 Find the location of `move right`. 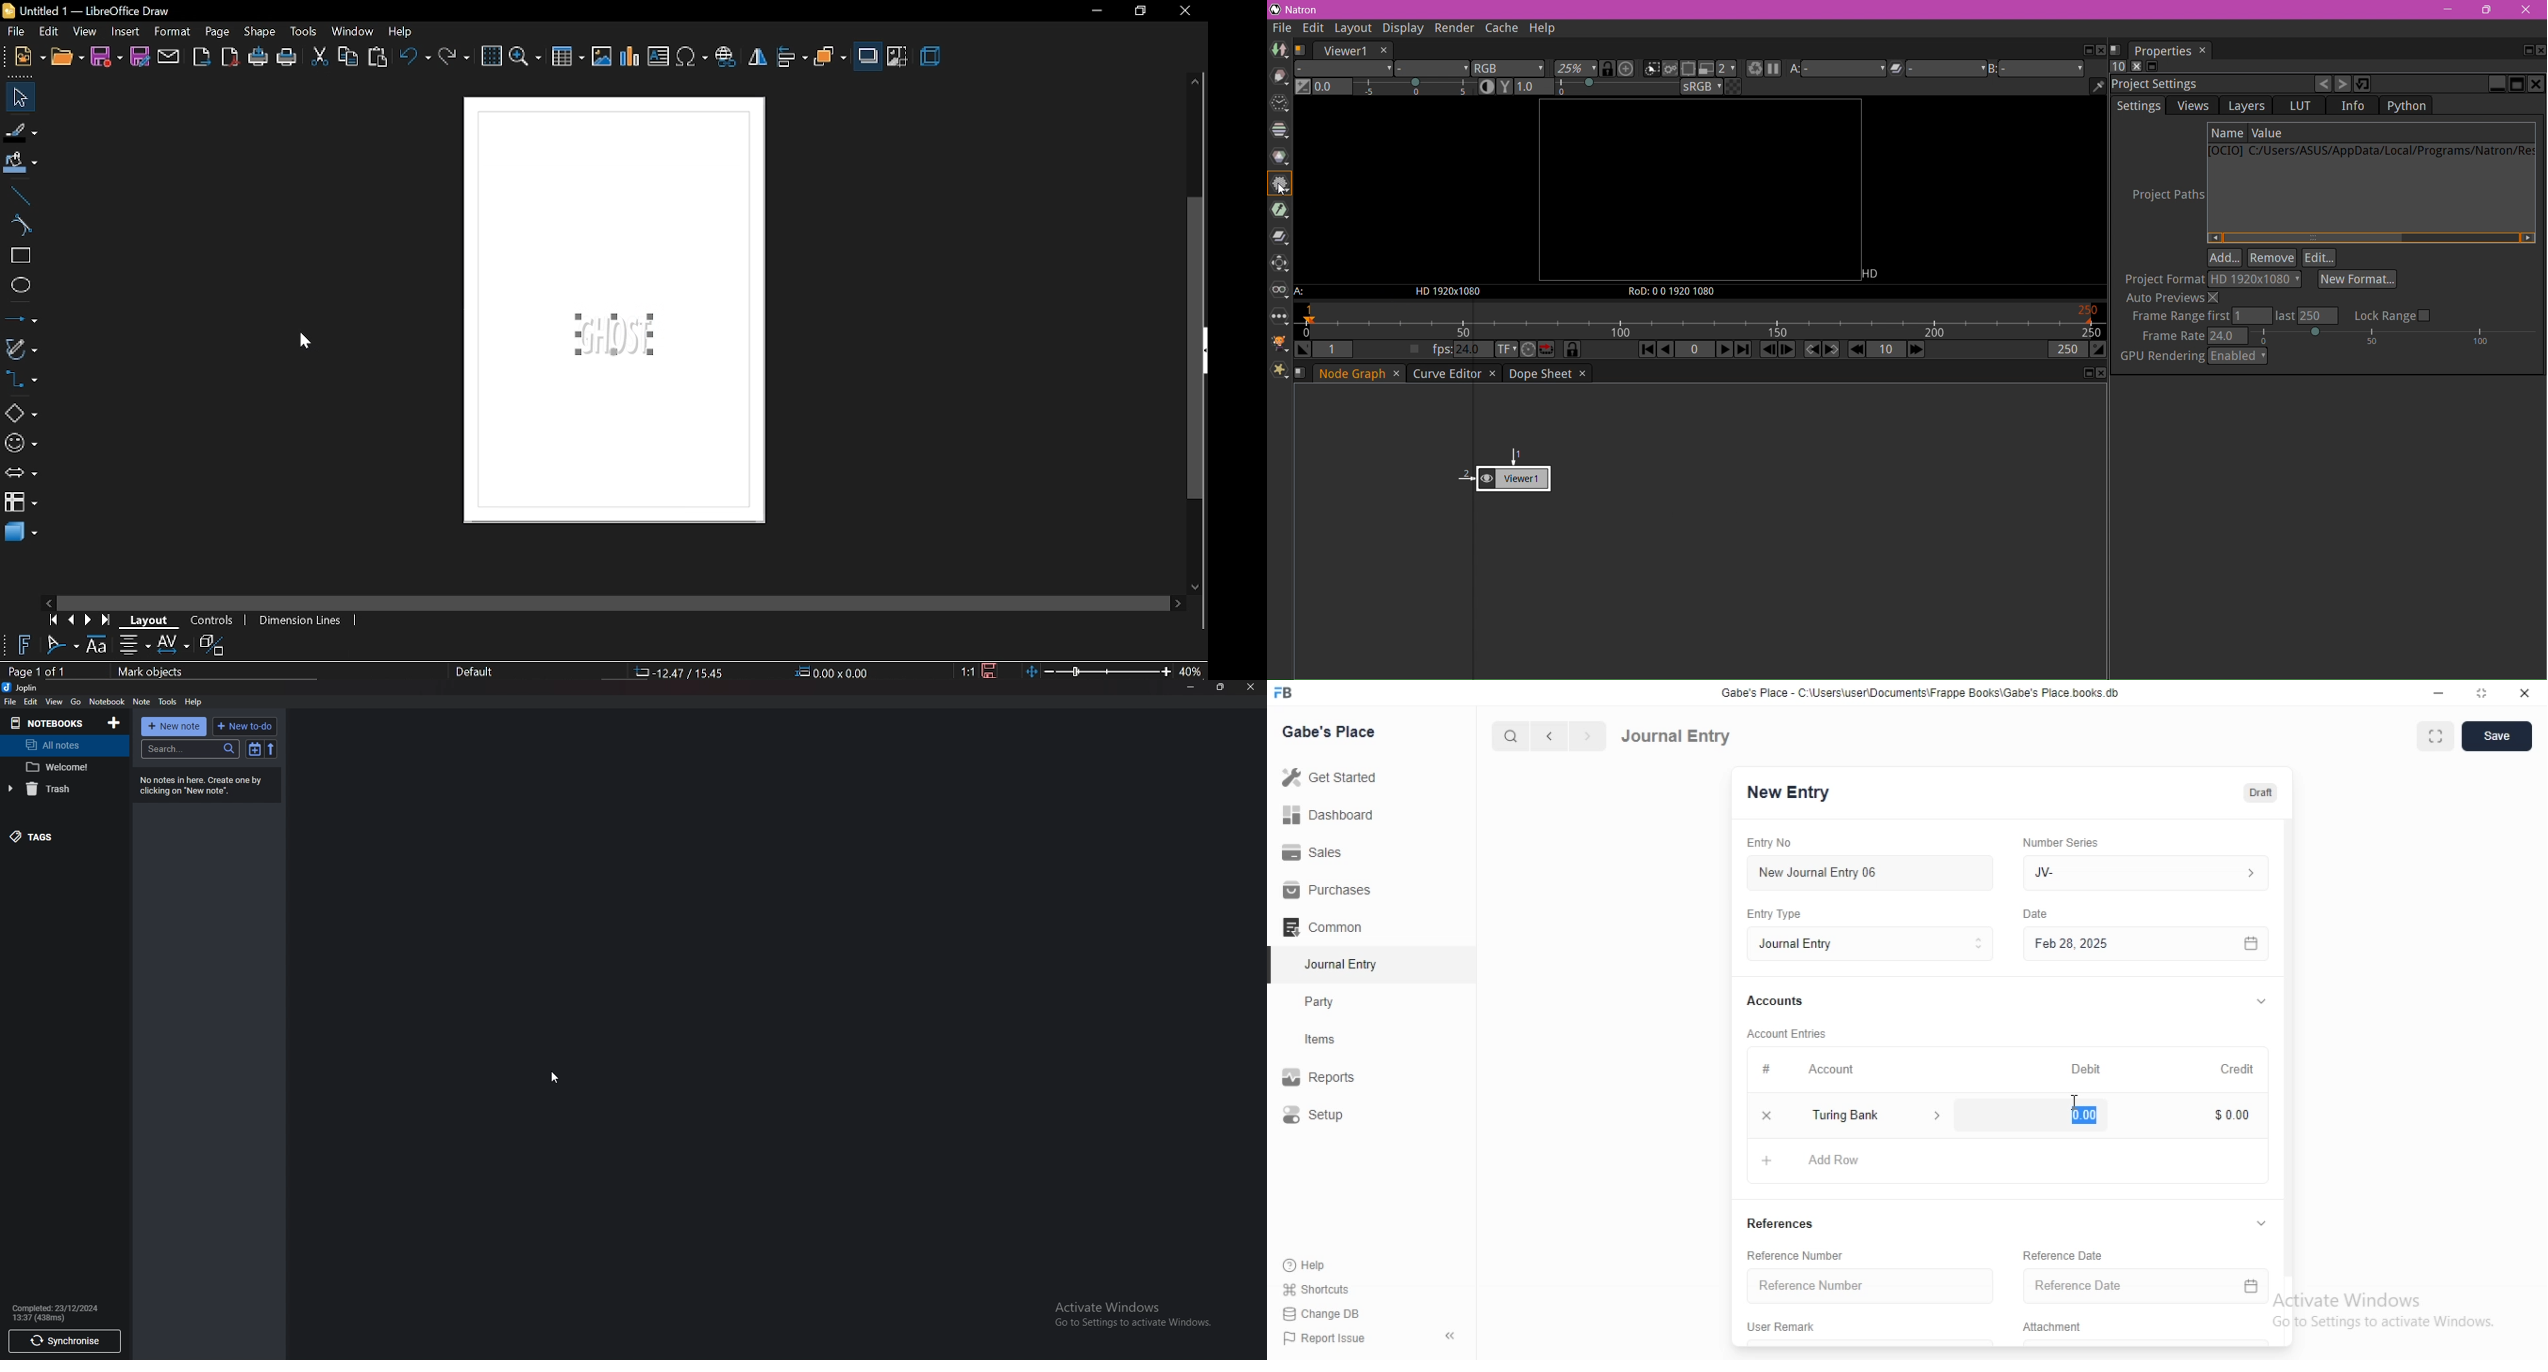

move right is located at coordinates (1178, 603).